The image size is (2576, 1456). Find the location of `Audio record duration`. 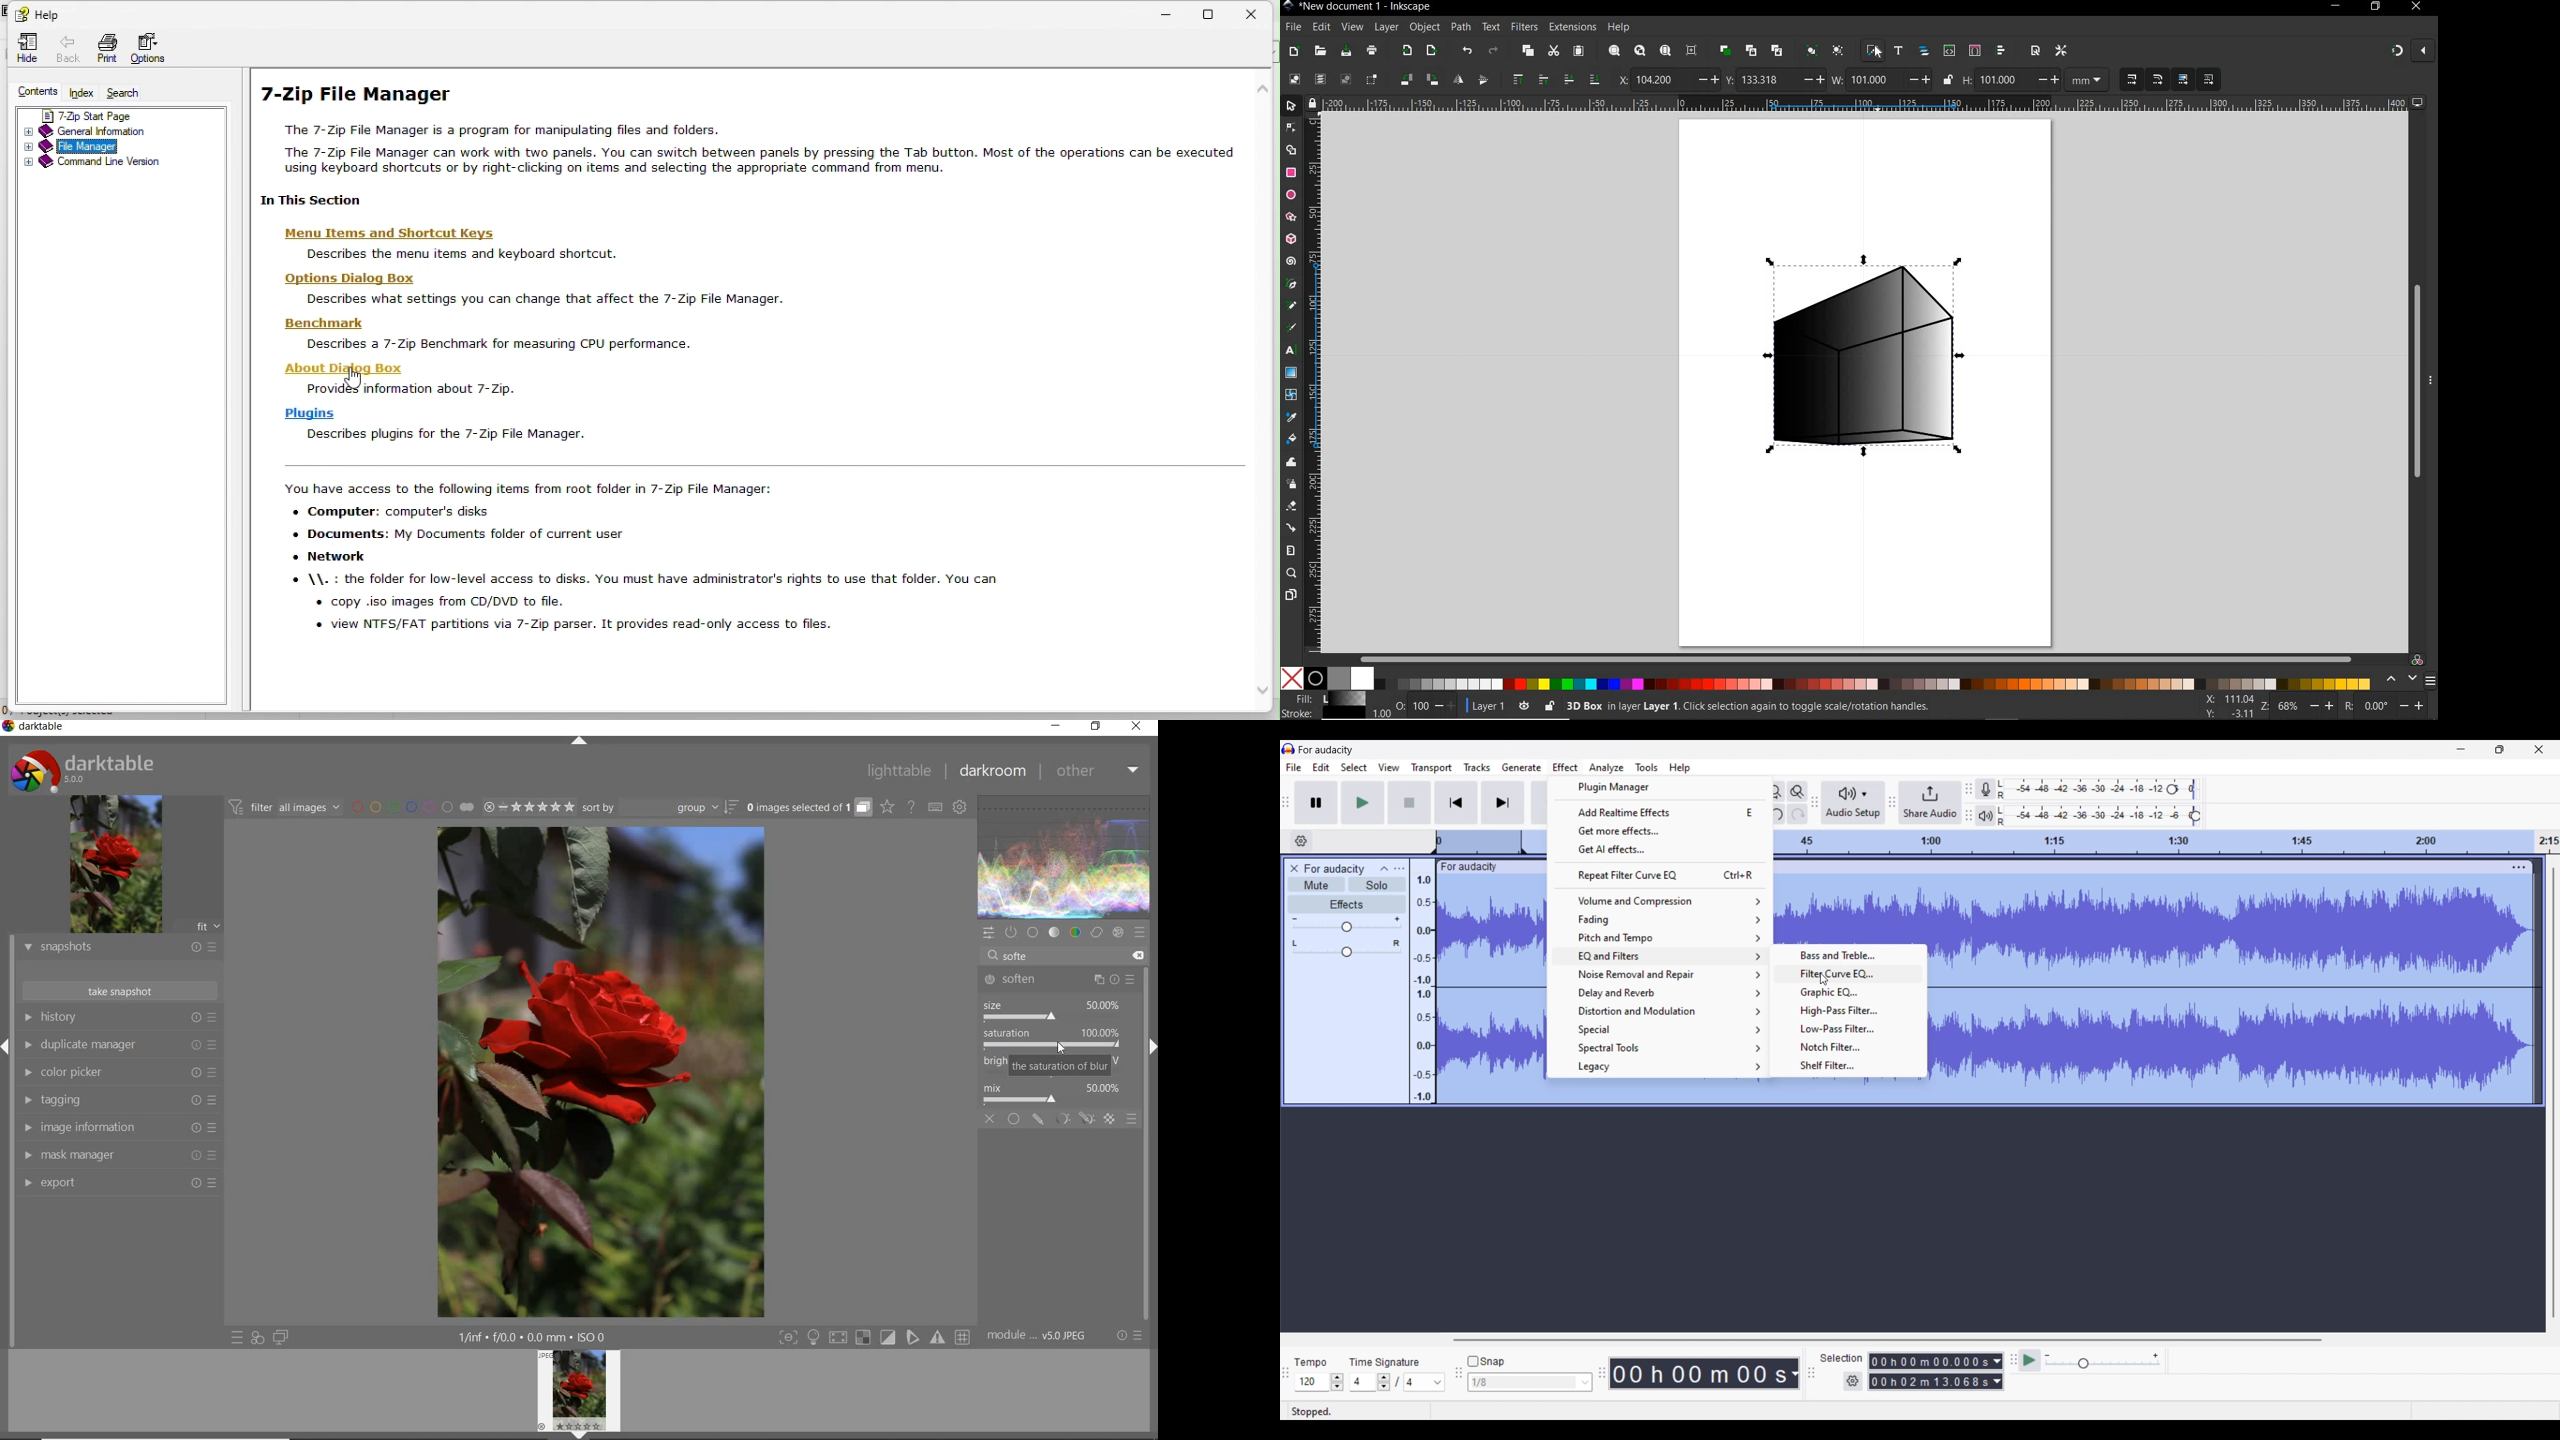

Audio record duration is located at coordinates (1795, 1374).